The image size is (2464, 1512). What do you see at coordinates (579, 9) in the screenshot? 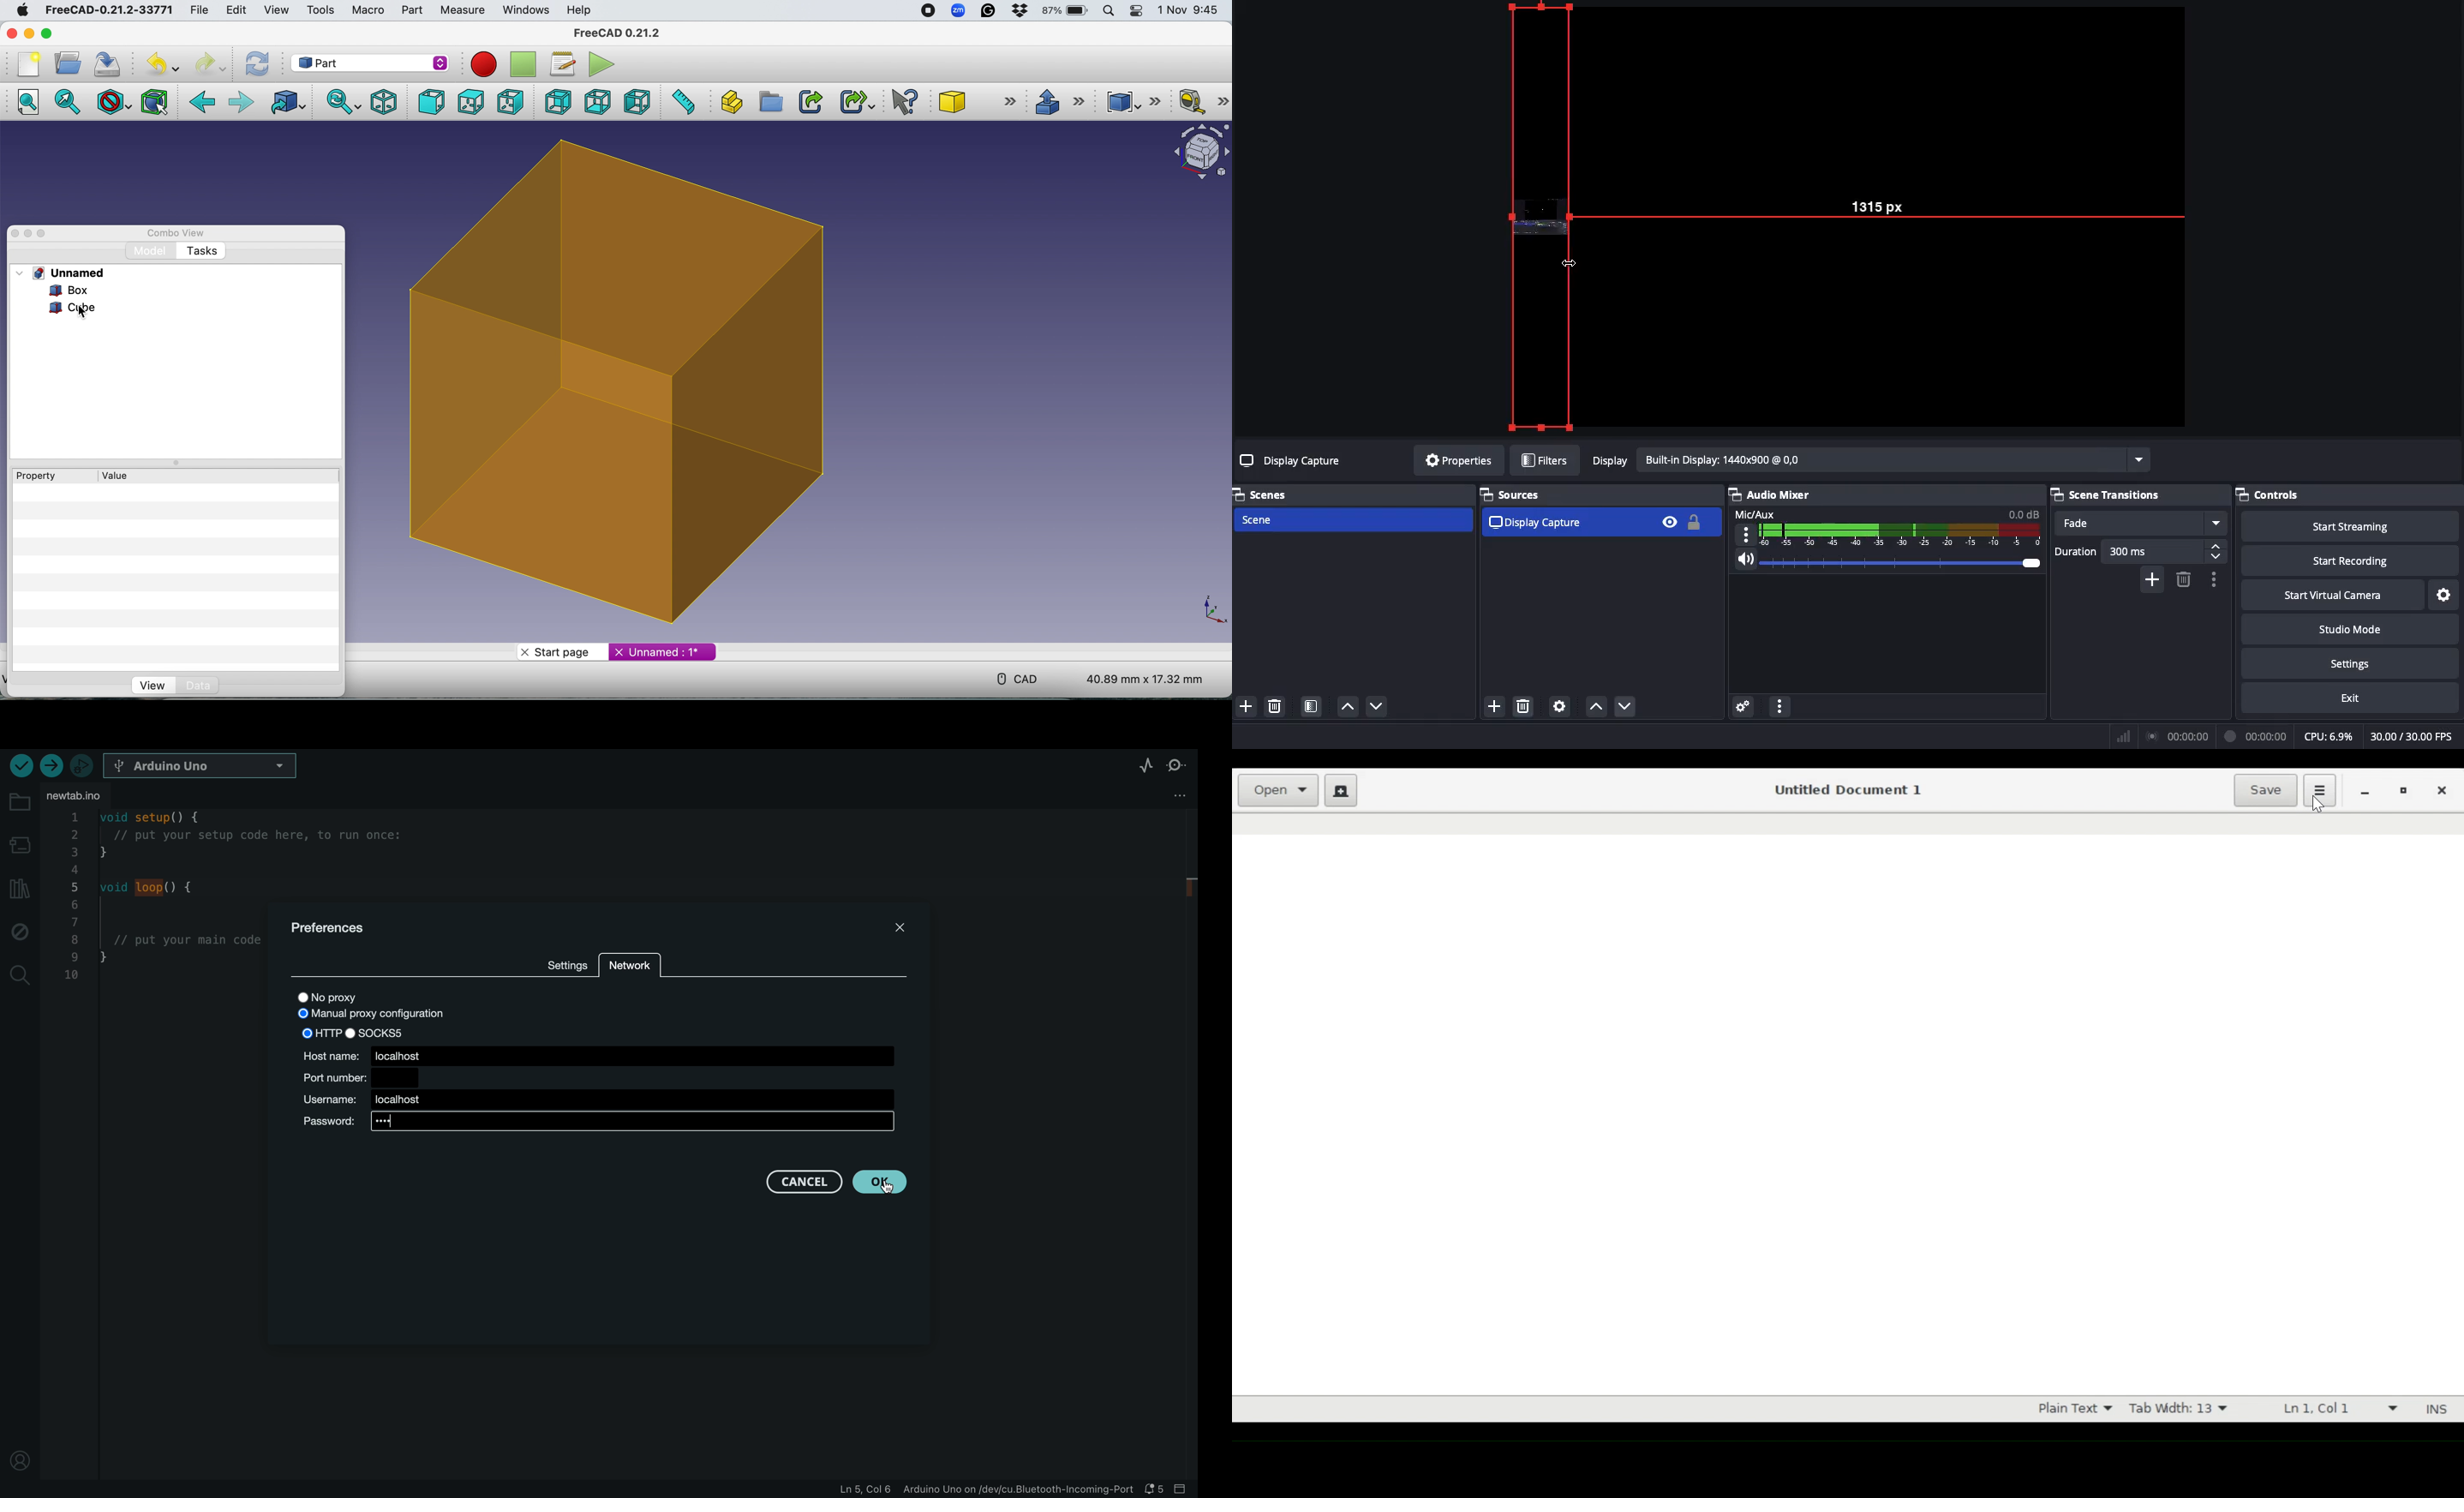
I see `Help` at bounding box center [579, 9].